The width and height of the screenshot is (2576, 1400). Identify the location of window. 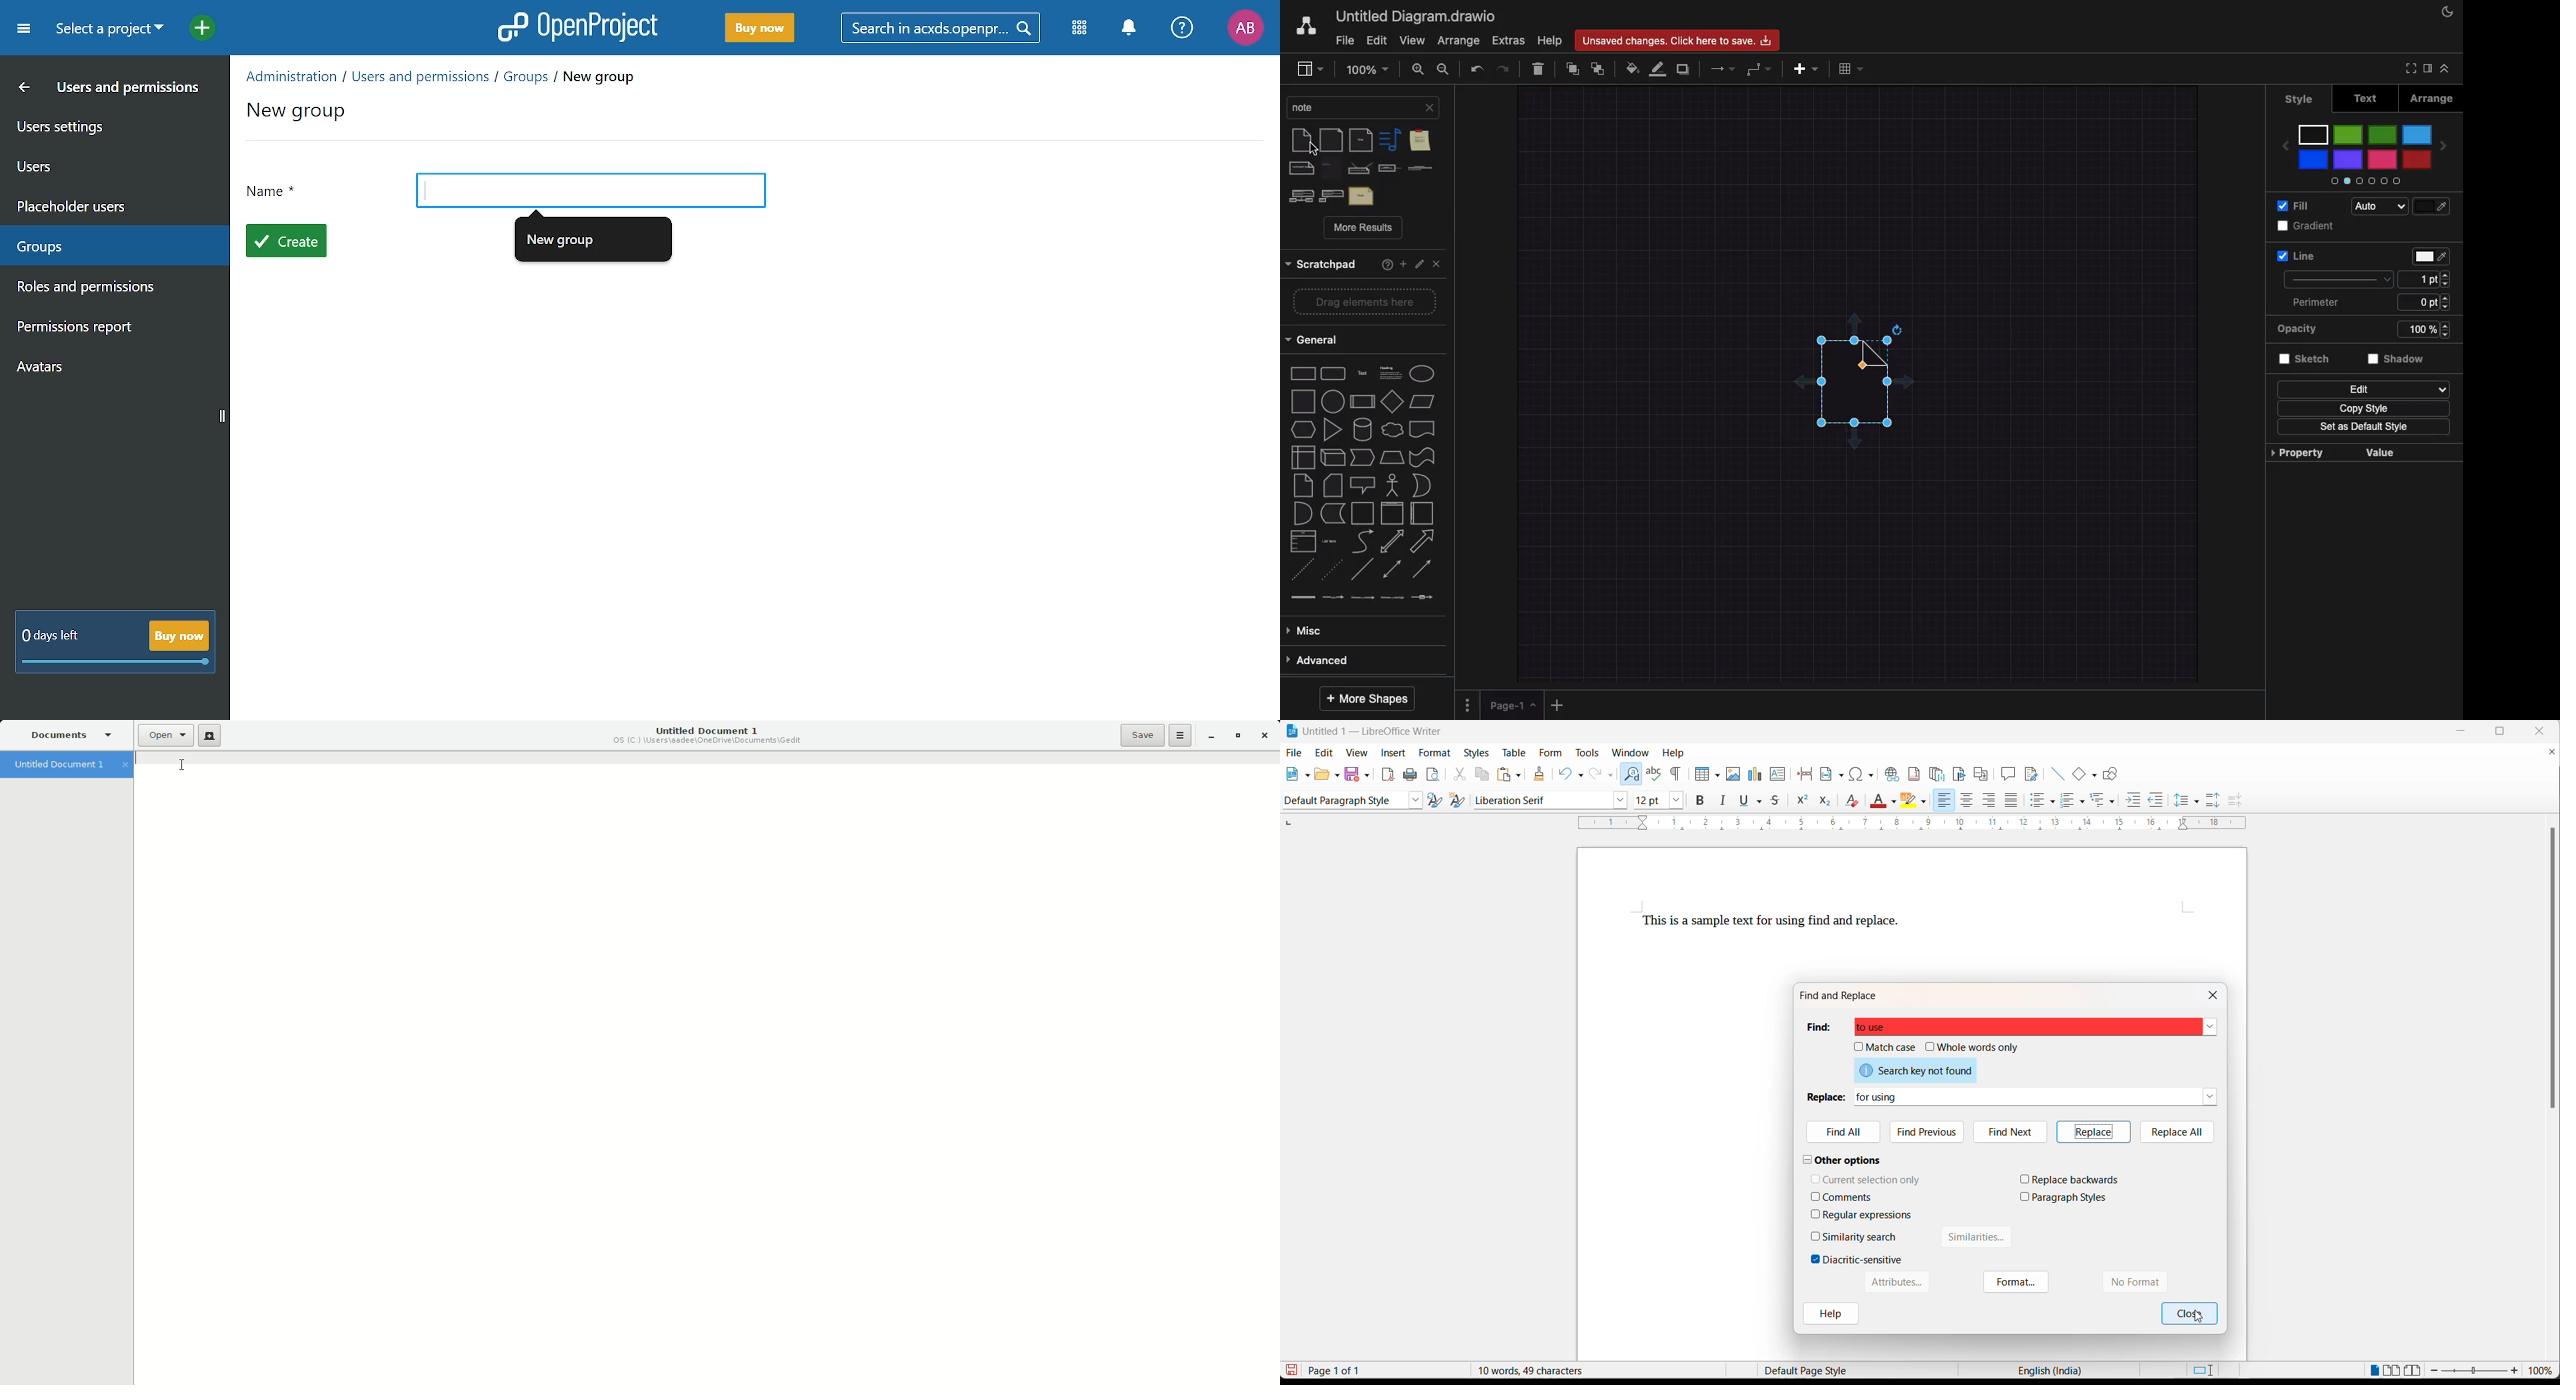
(1633, 752).